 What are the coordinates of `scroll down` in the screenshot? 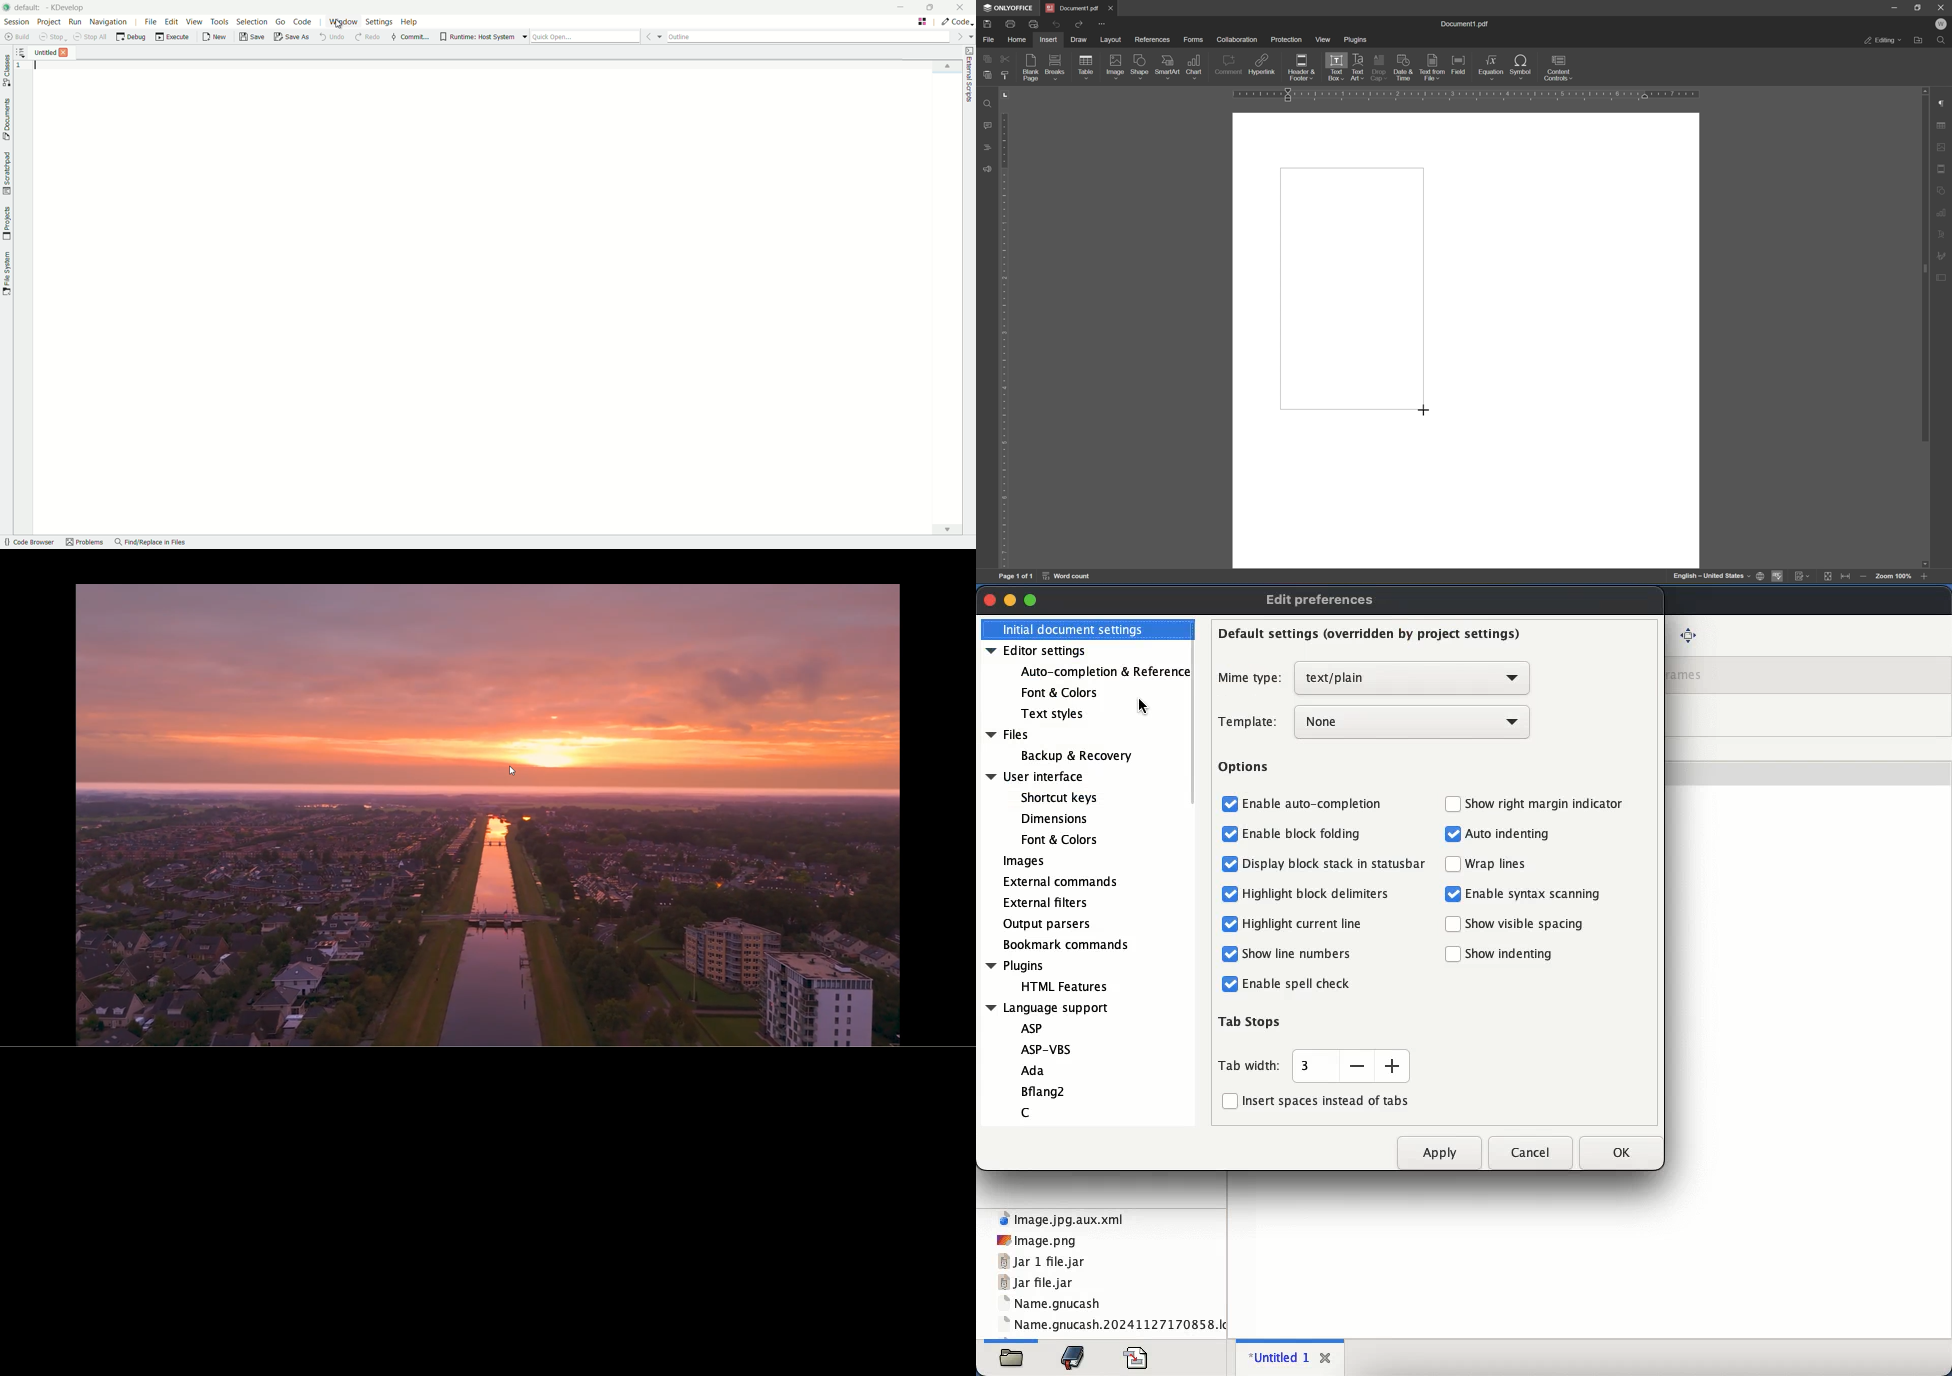 It's located at (1924, 564).